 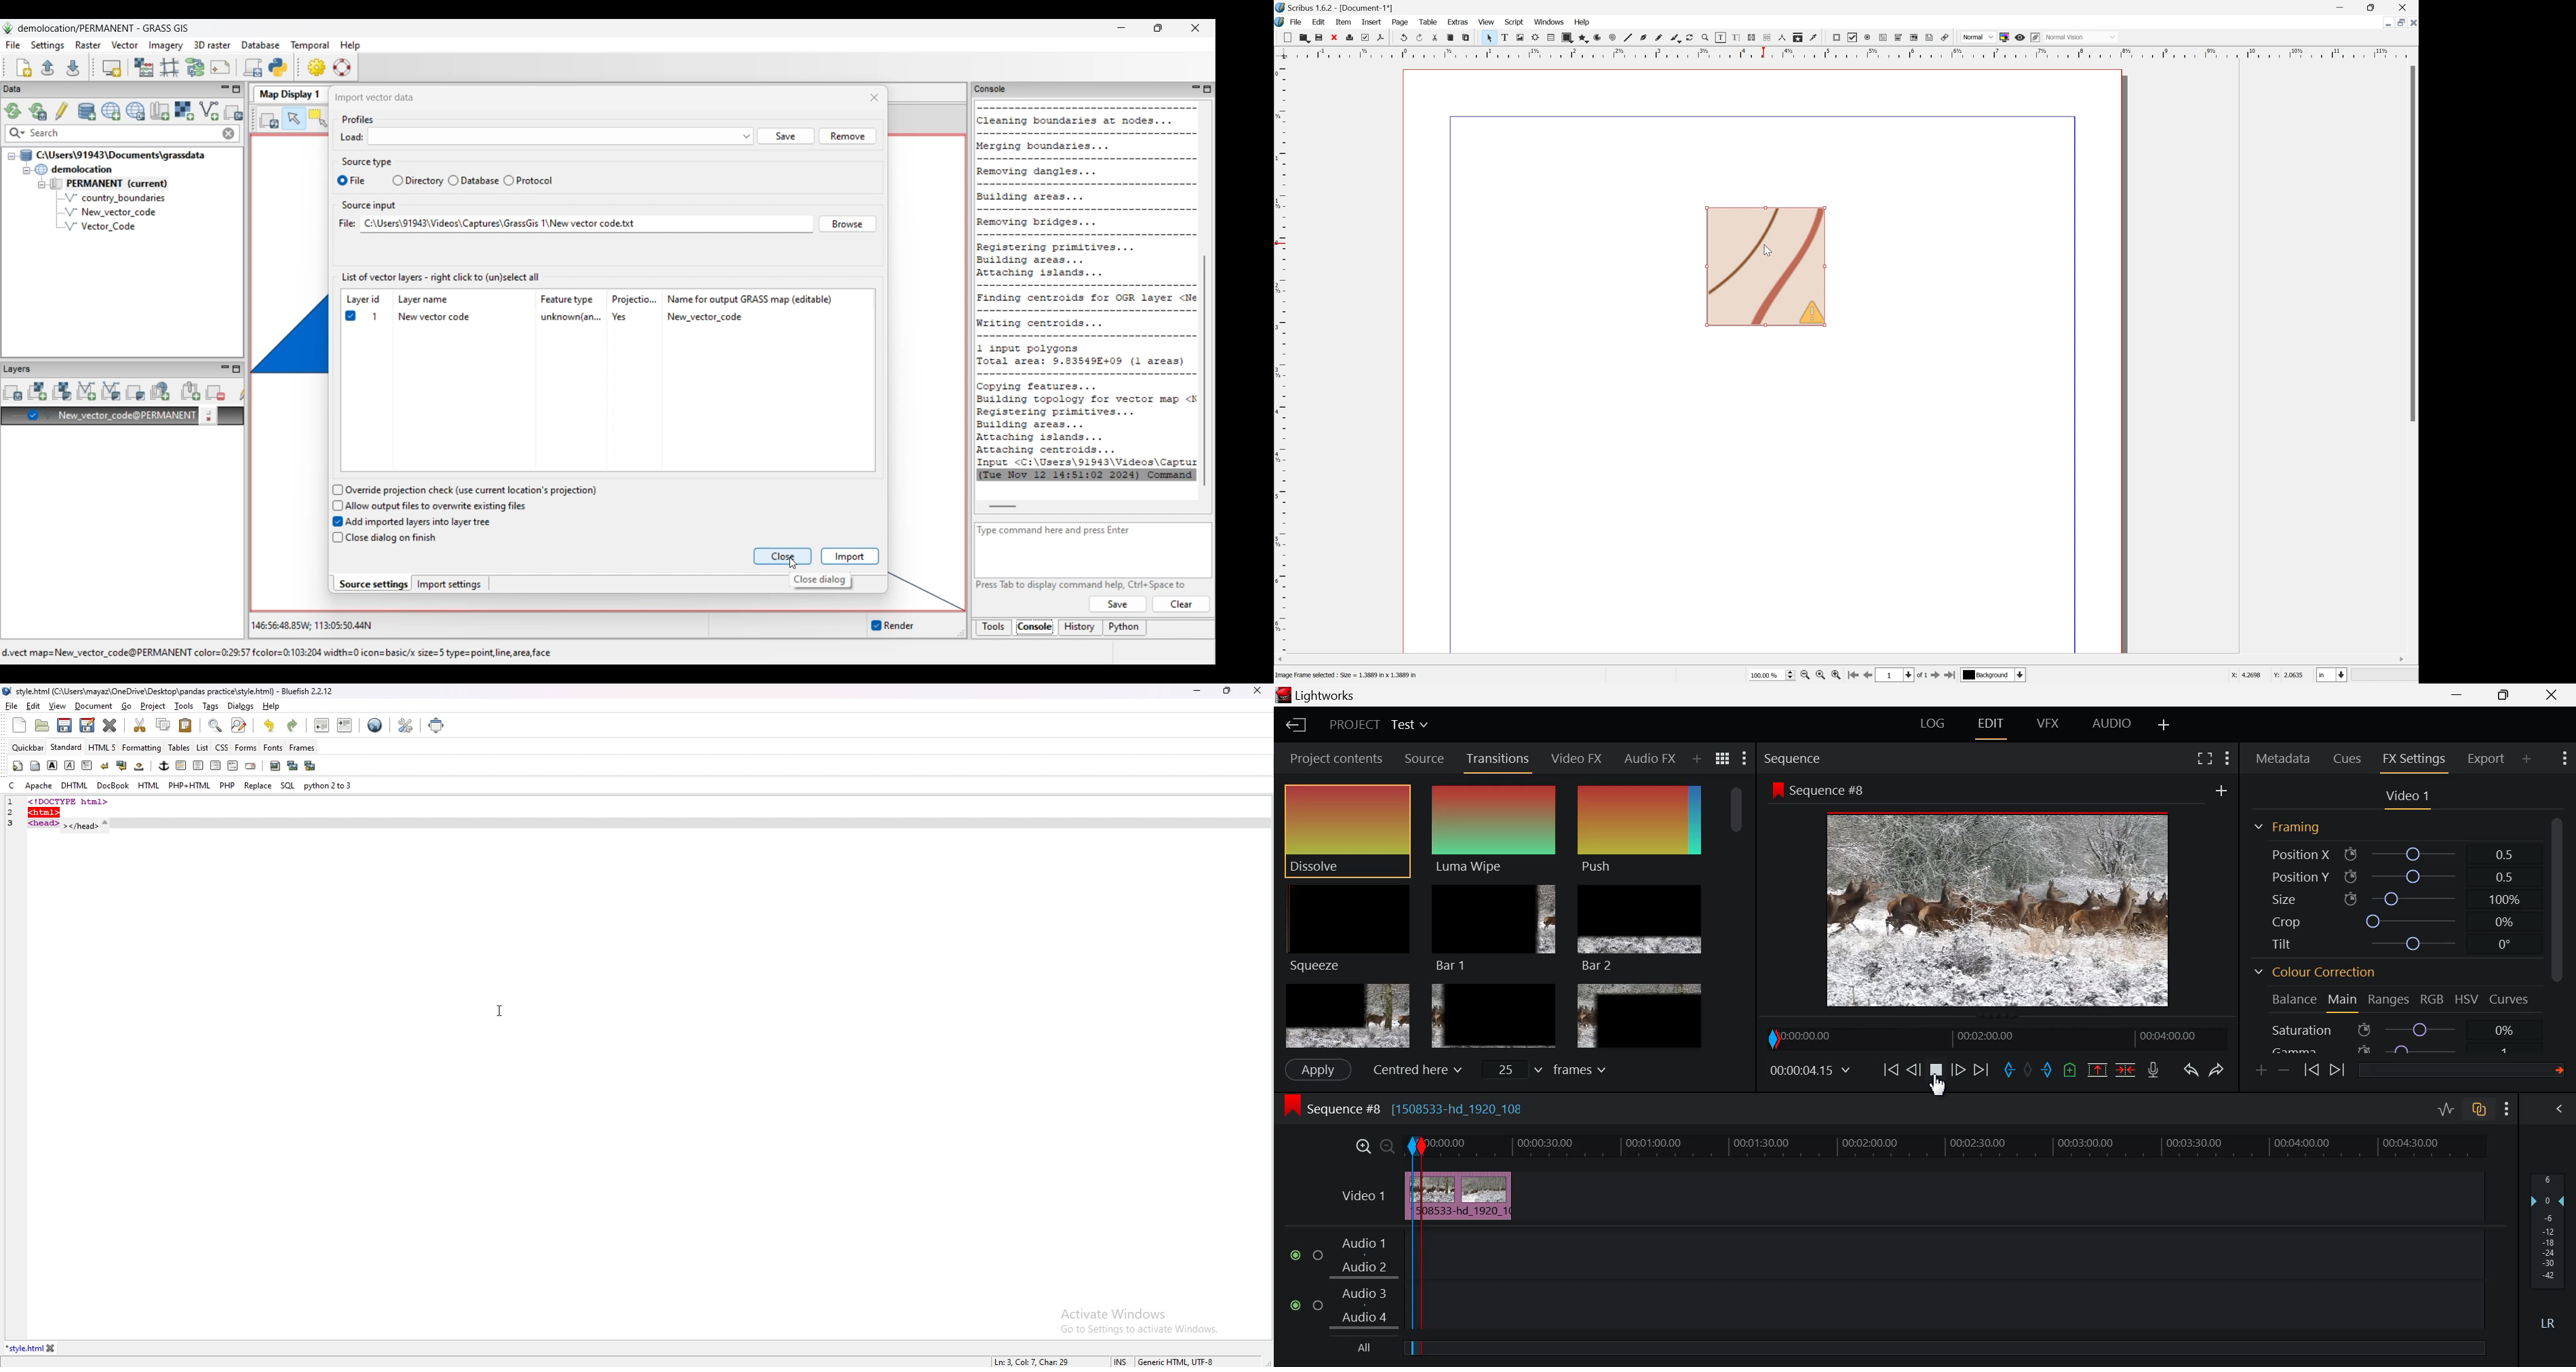 What do you see at coordinates (87, 725) in the screenshot?
I see `save as` at bounding box center [87, 725].